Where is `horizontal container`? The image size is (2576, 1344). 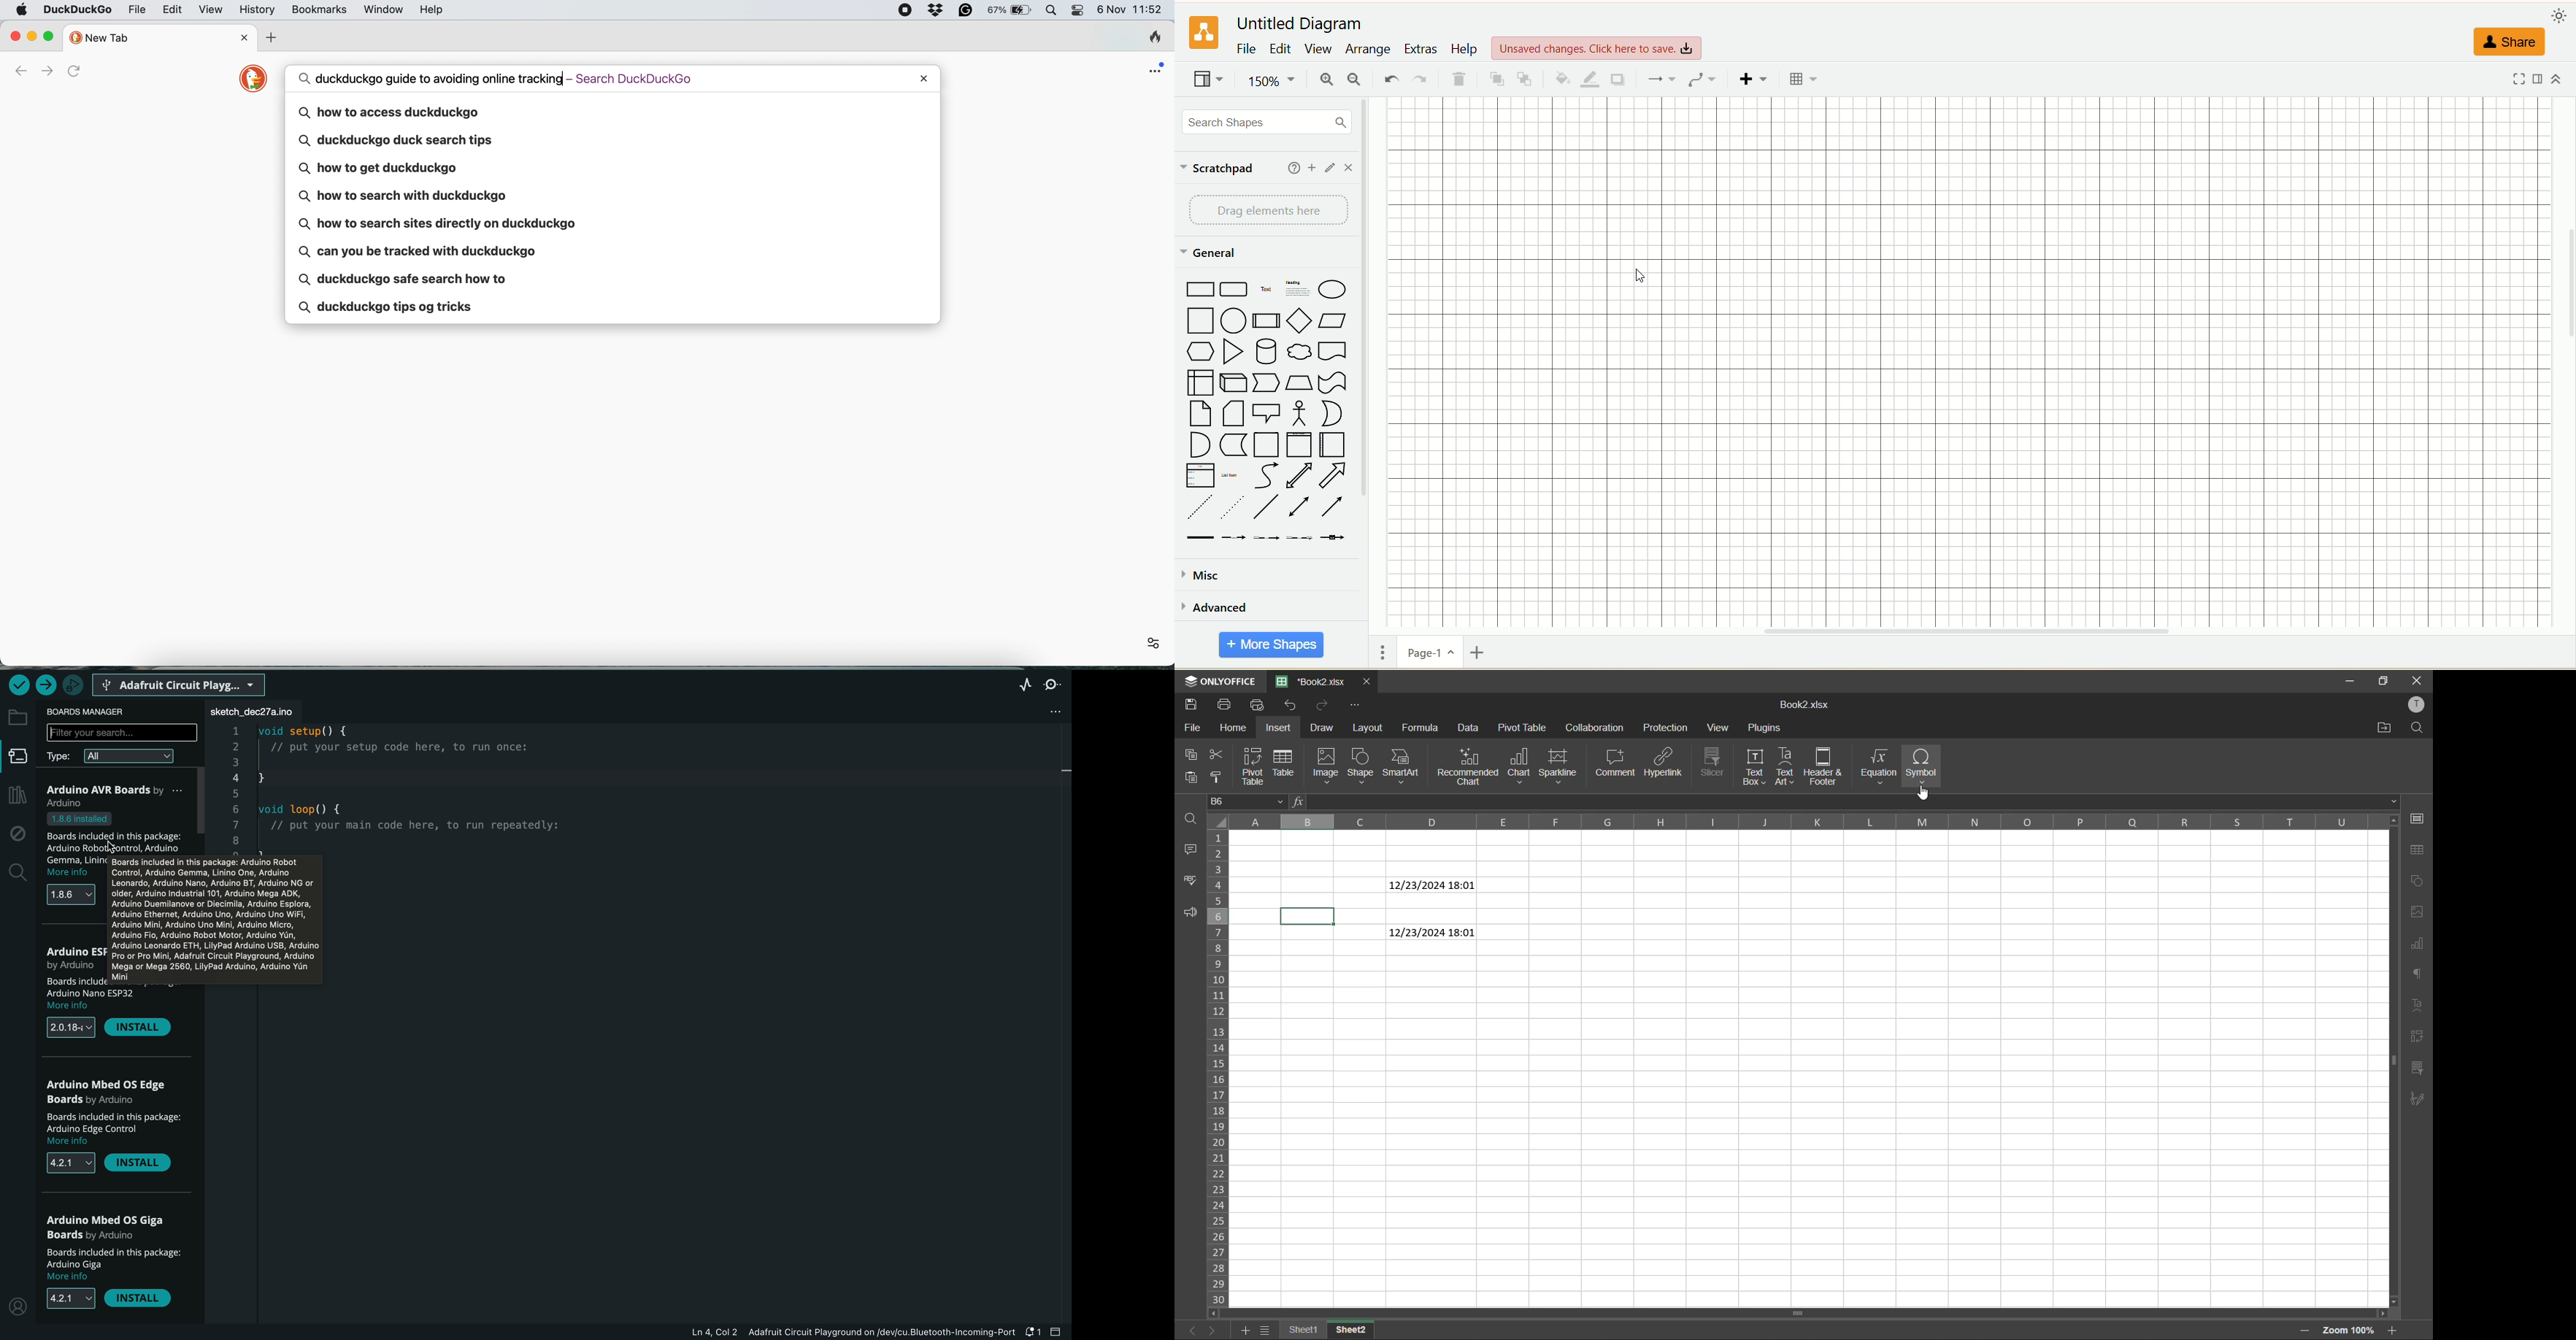 horizontal container is located at coordinates (1332, 445).